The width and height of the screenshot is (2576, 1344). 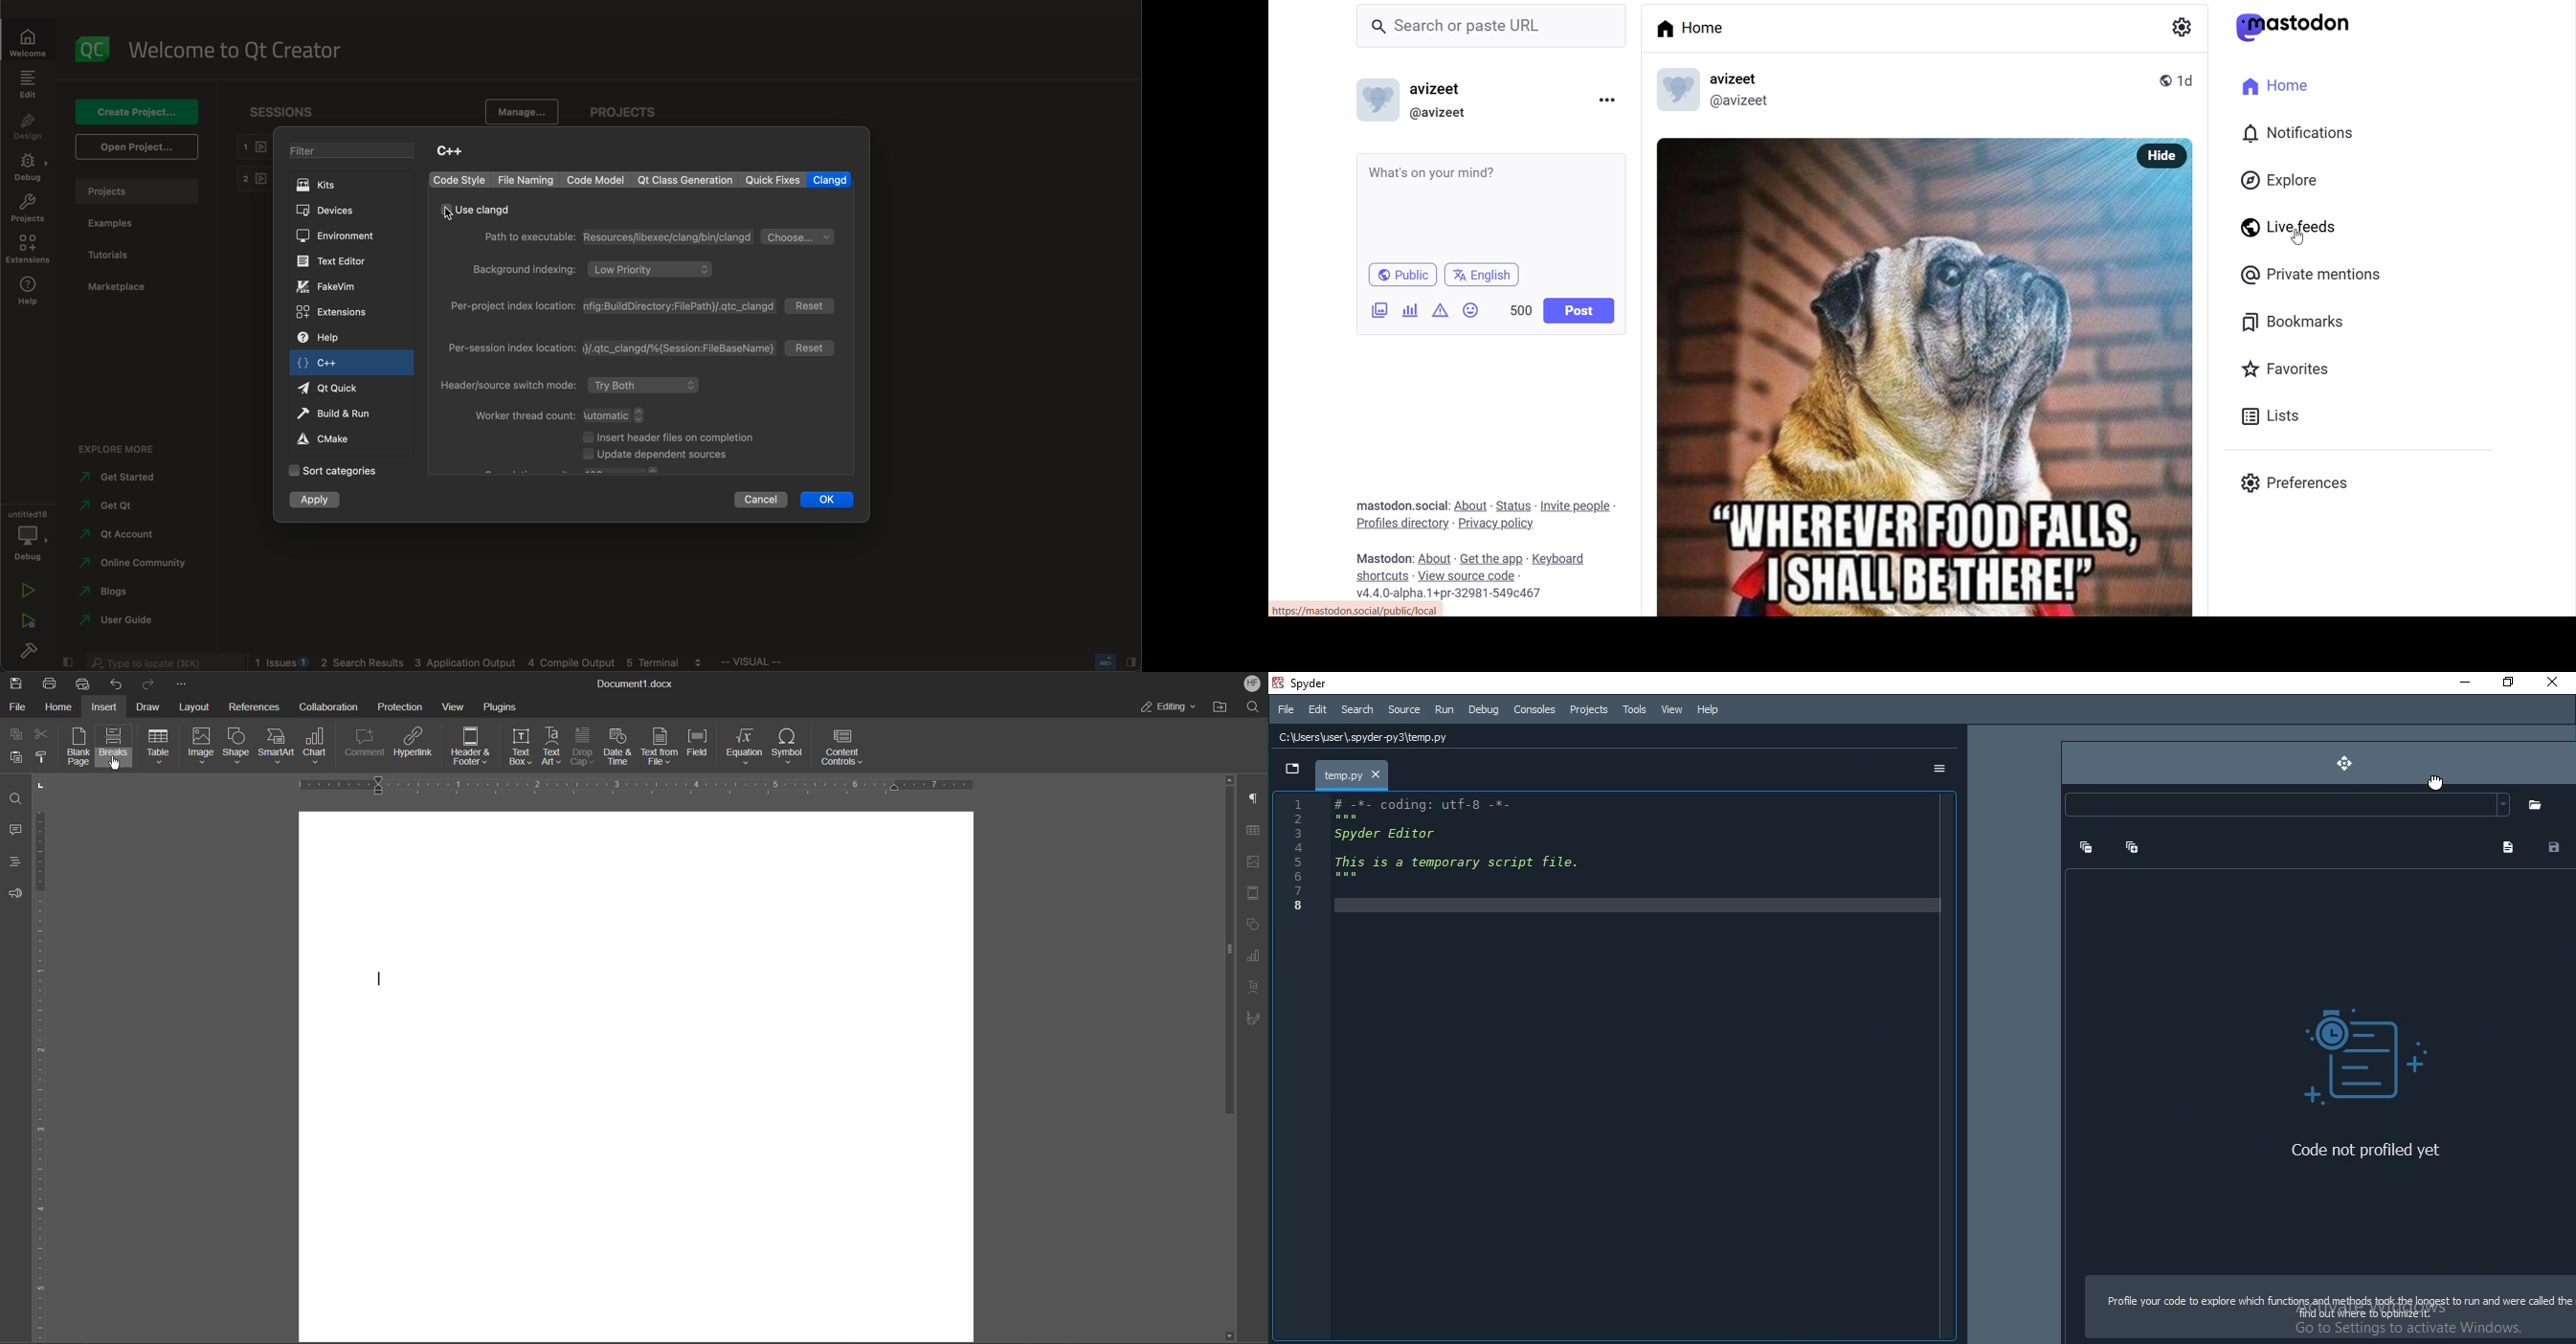 What do you see at coordinates (1361, 774) in the screenshot?
I see `file tab` at bounding box center [1361, 774].